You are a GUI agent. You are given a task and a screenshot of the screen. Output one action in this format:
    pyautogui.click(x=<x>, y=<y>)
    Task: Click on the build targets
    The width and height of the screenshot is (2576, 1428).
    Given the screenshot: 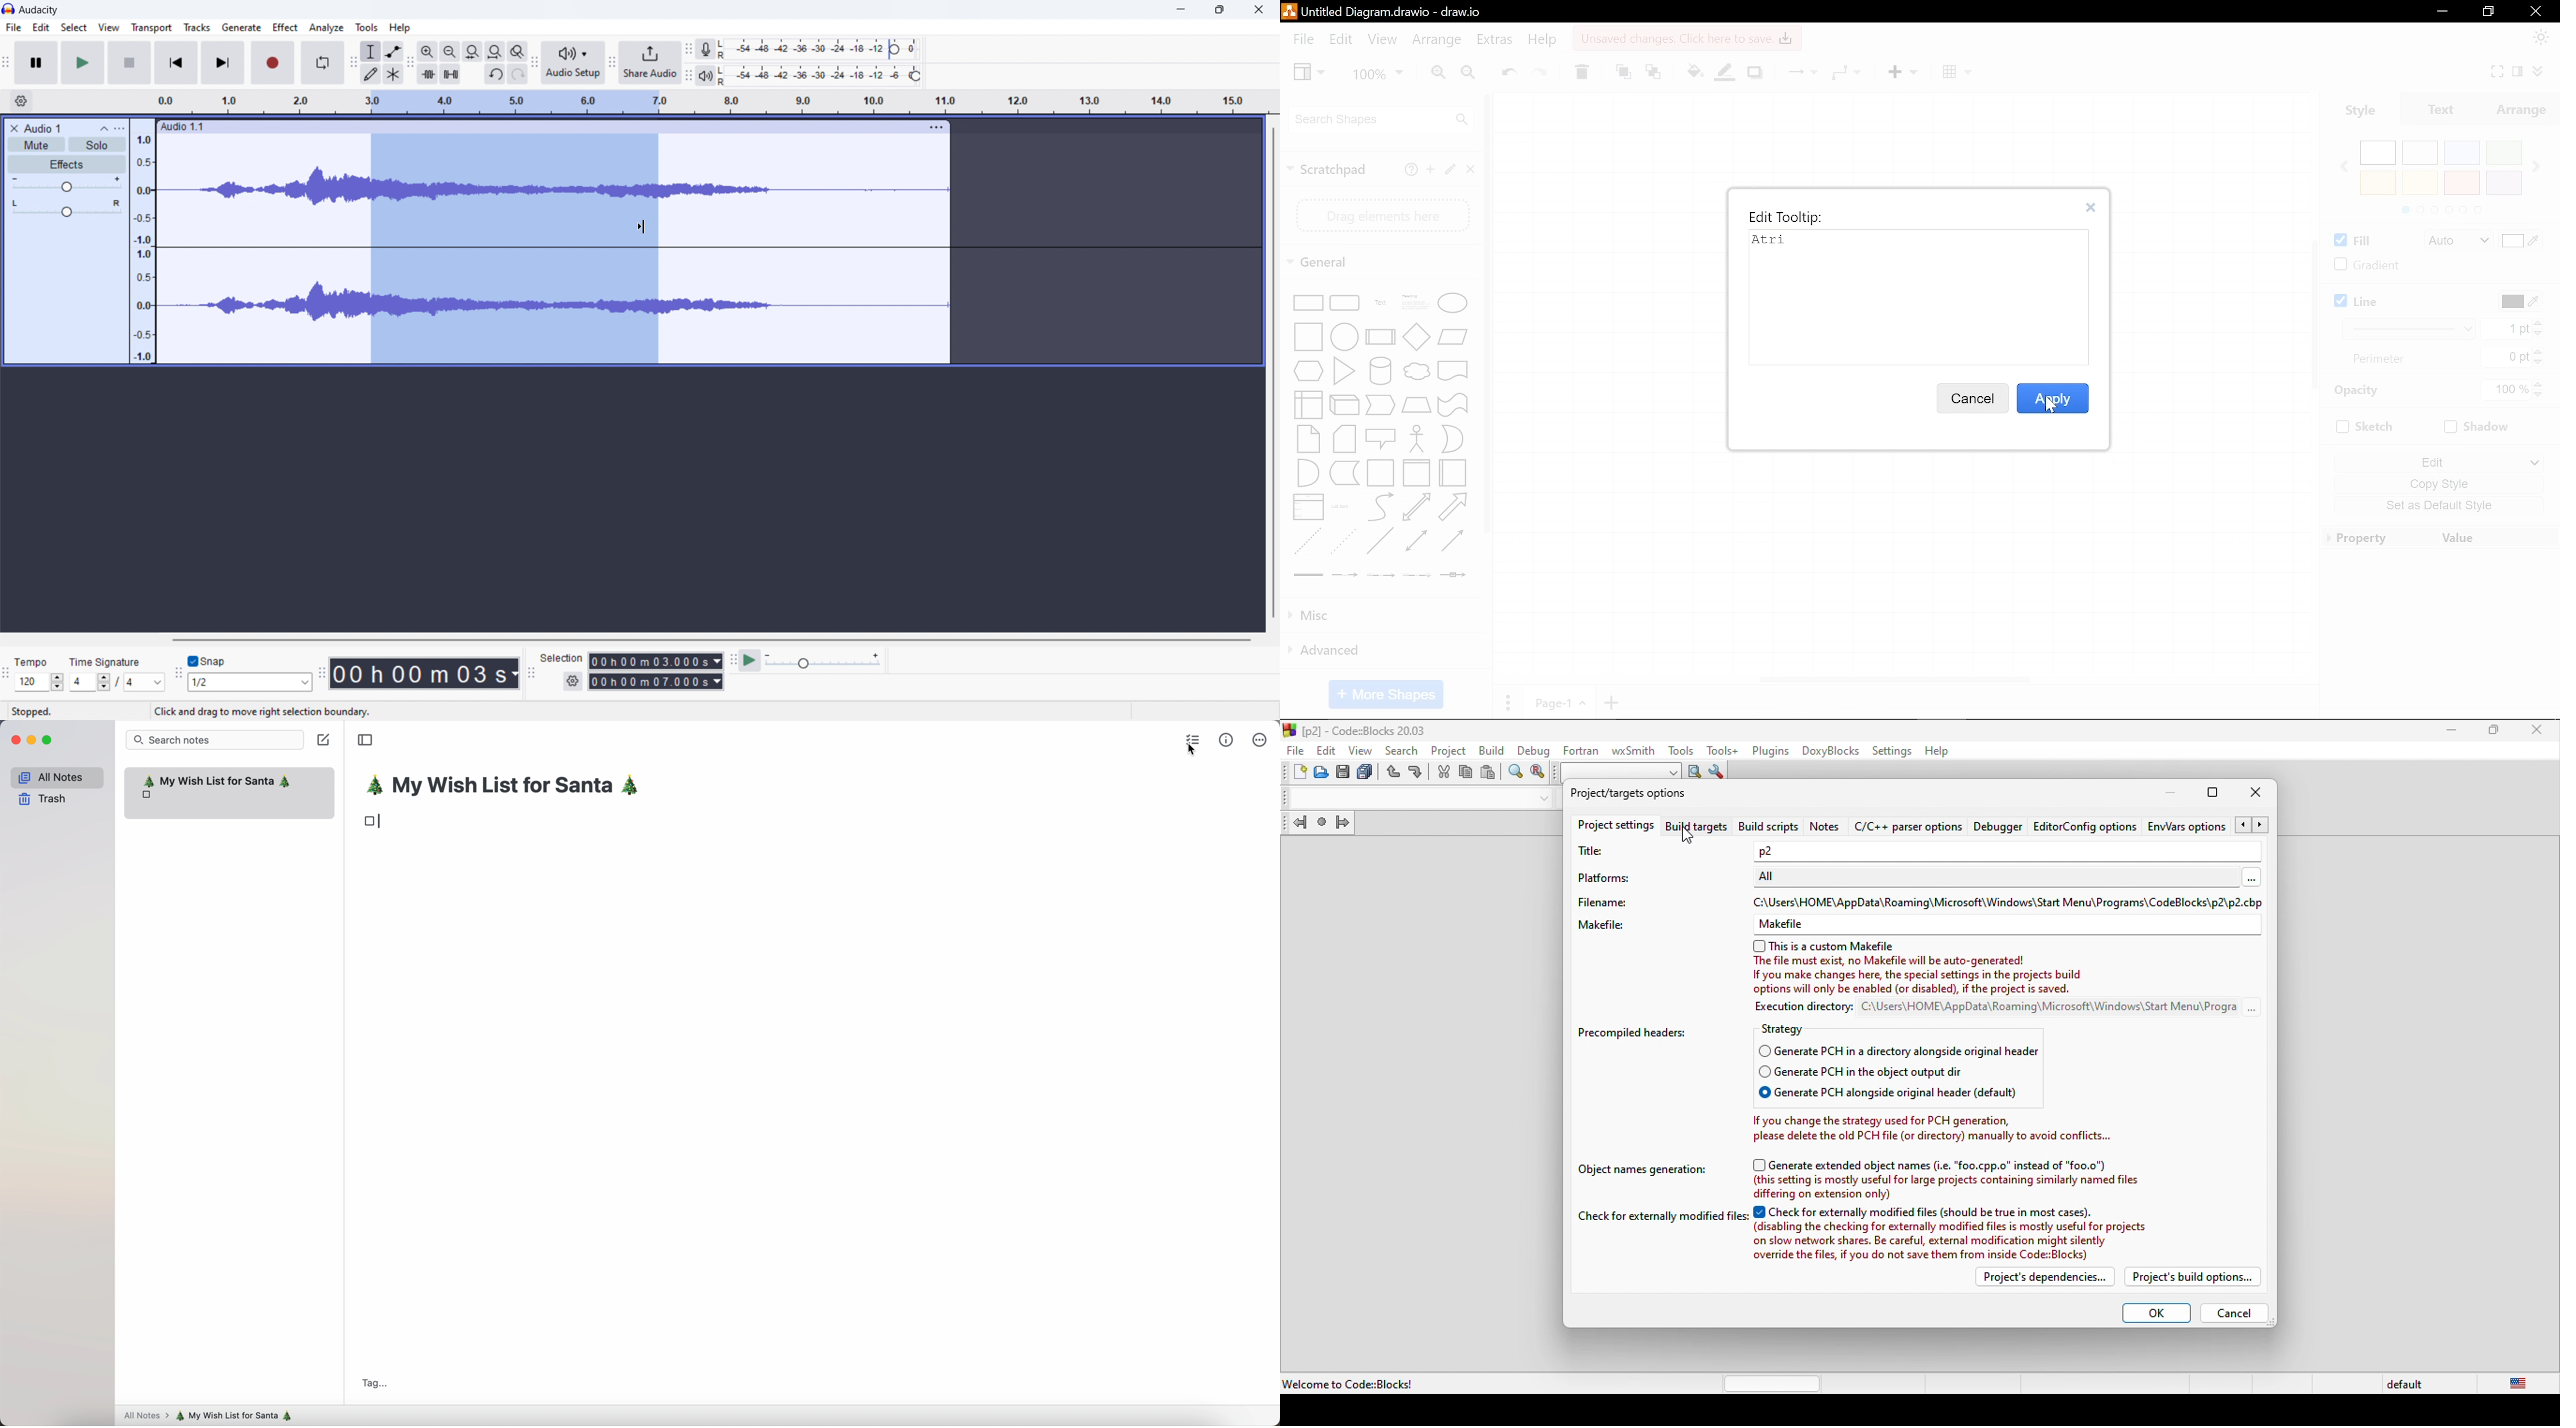 What is the action you would take?
    pyautogui.click(x=1698, y=828)
    